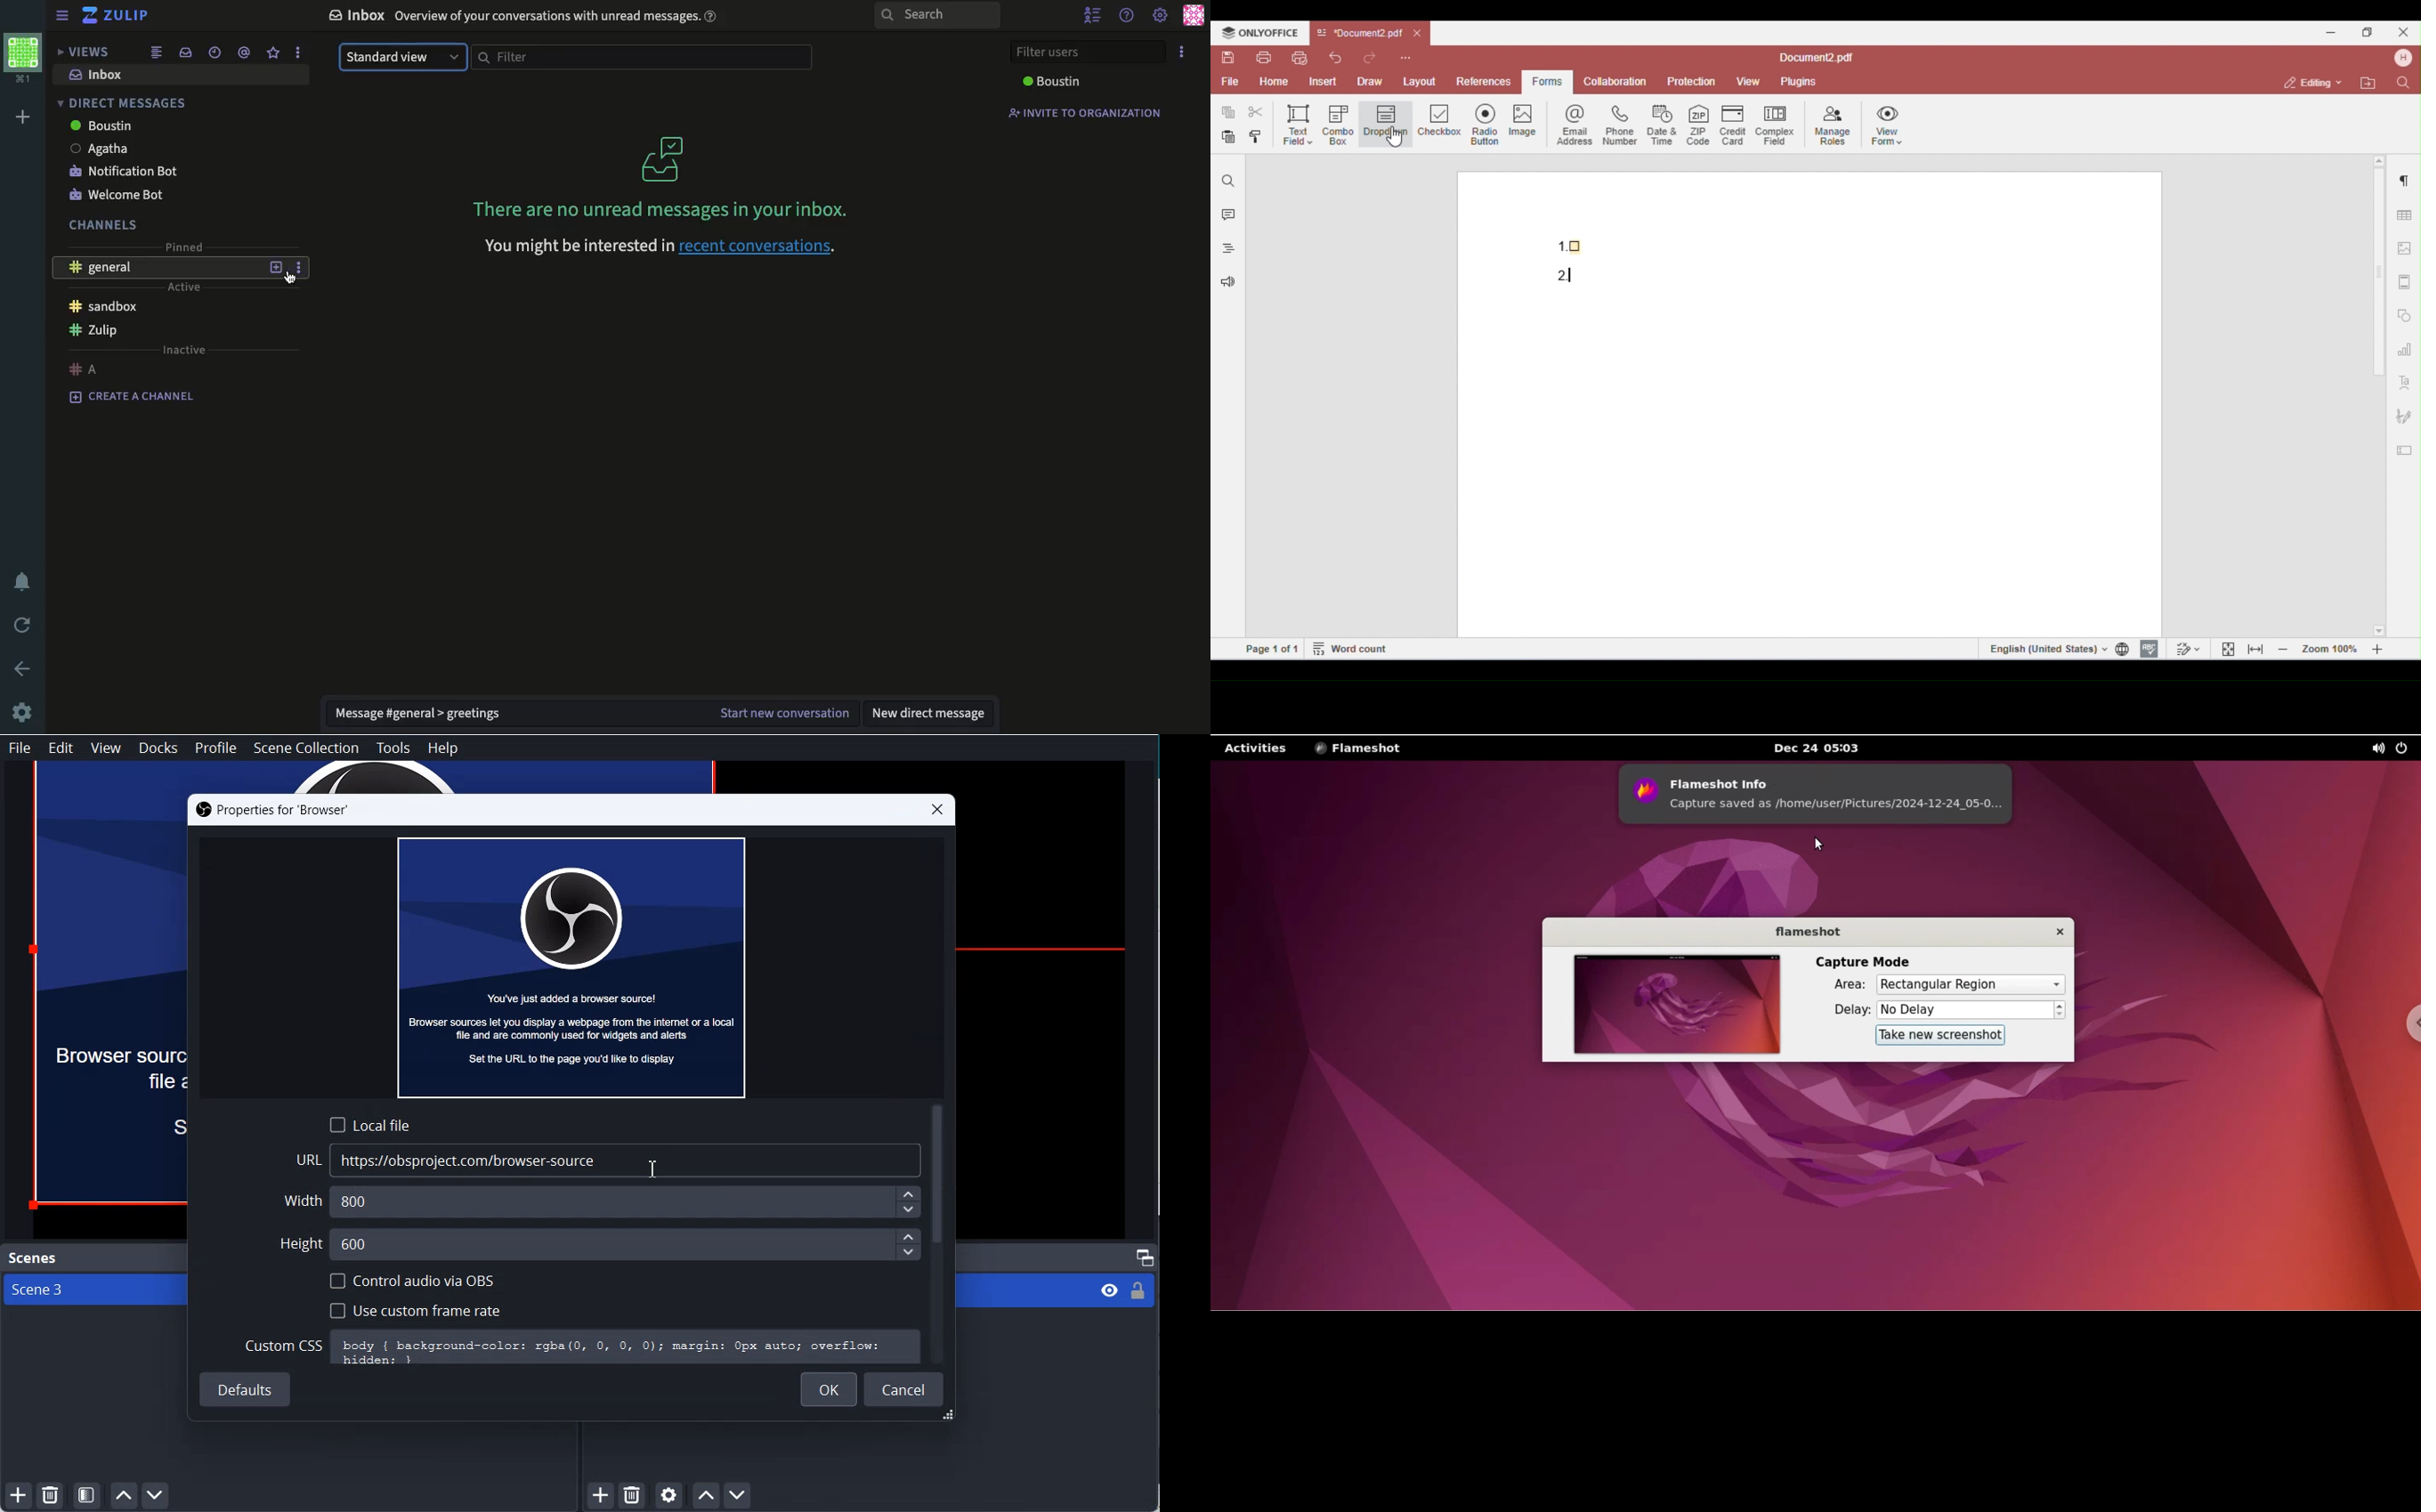 The height and width of the screenshot is (1512, 2436). What do you see at coordinates (413, 1281) in the screenshot?
I see `(un)check Control audio via OBS` at bounding box center [413, 1281].